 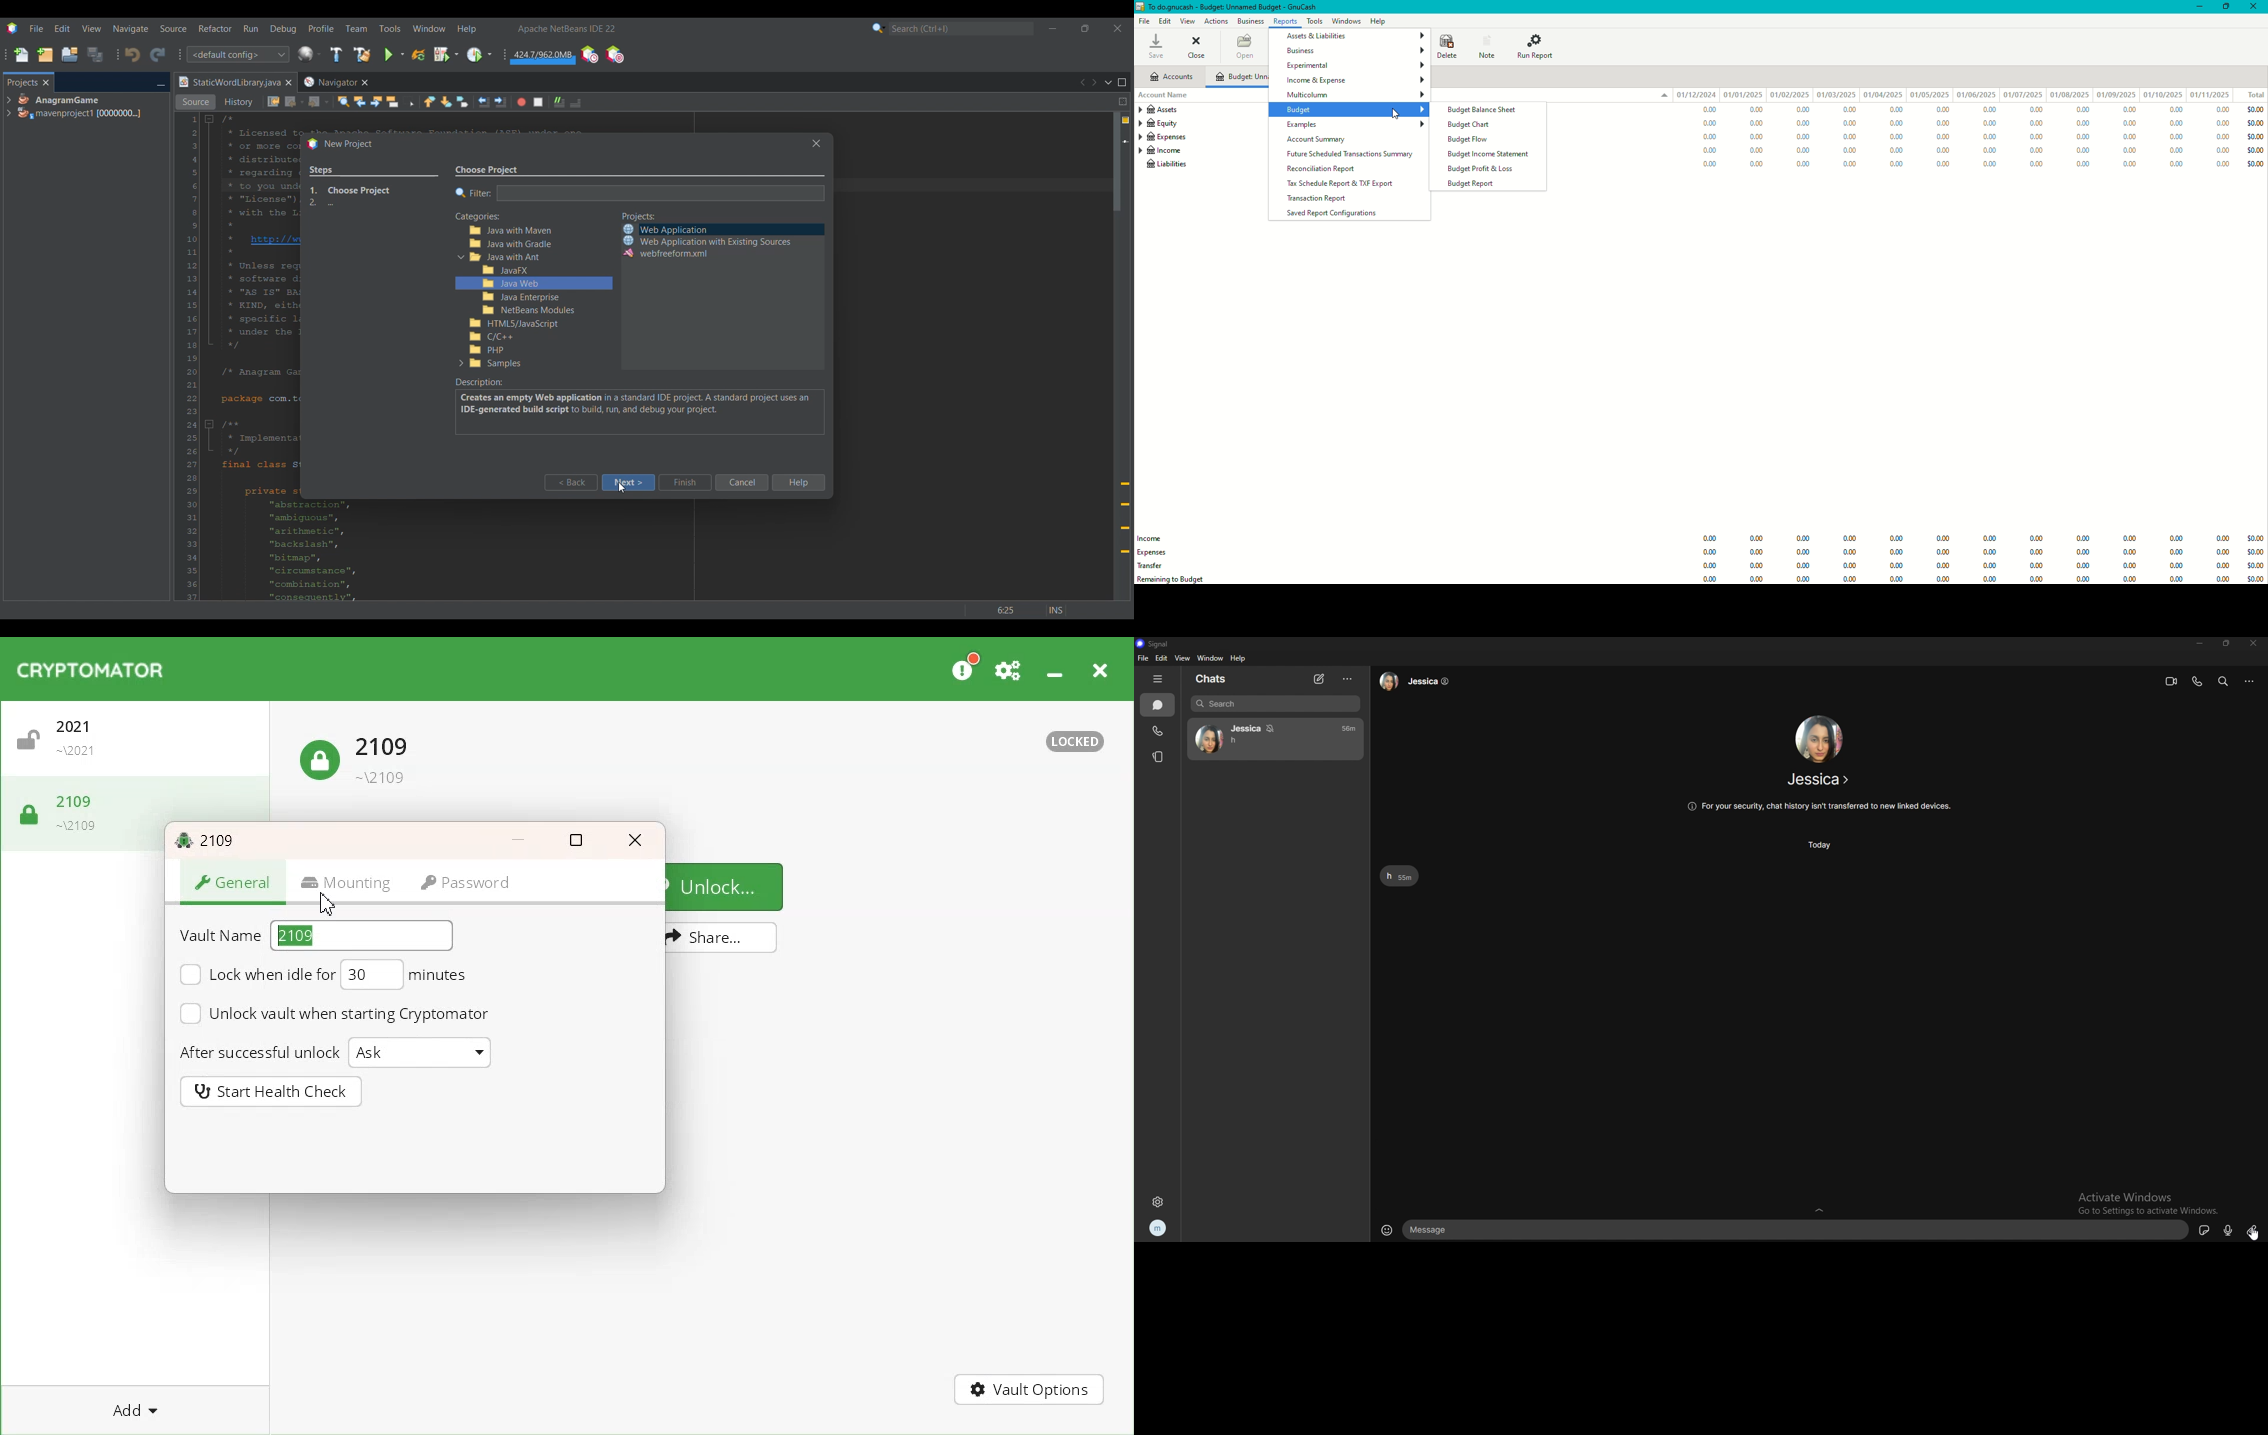 What do you see at coordinates (2034, 151) in the screenshot?
I see `0.00` at bounding box center [2034, 151].